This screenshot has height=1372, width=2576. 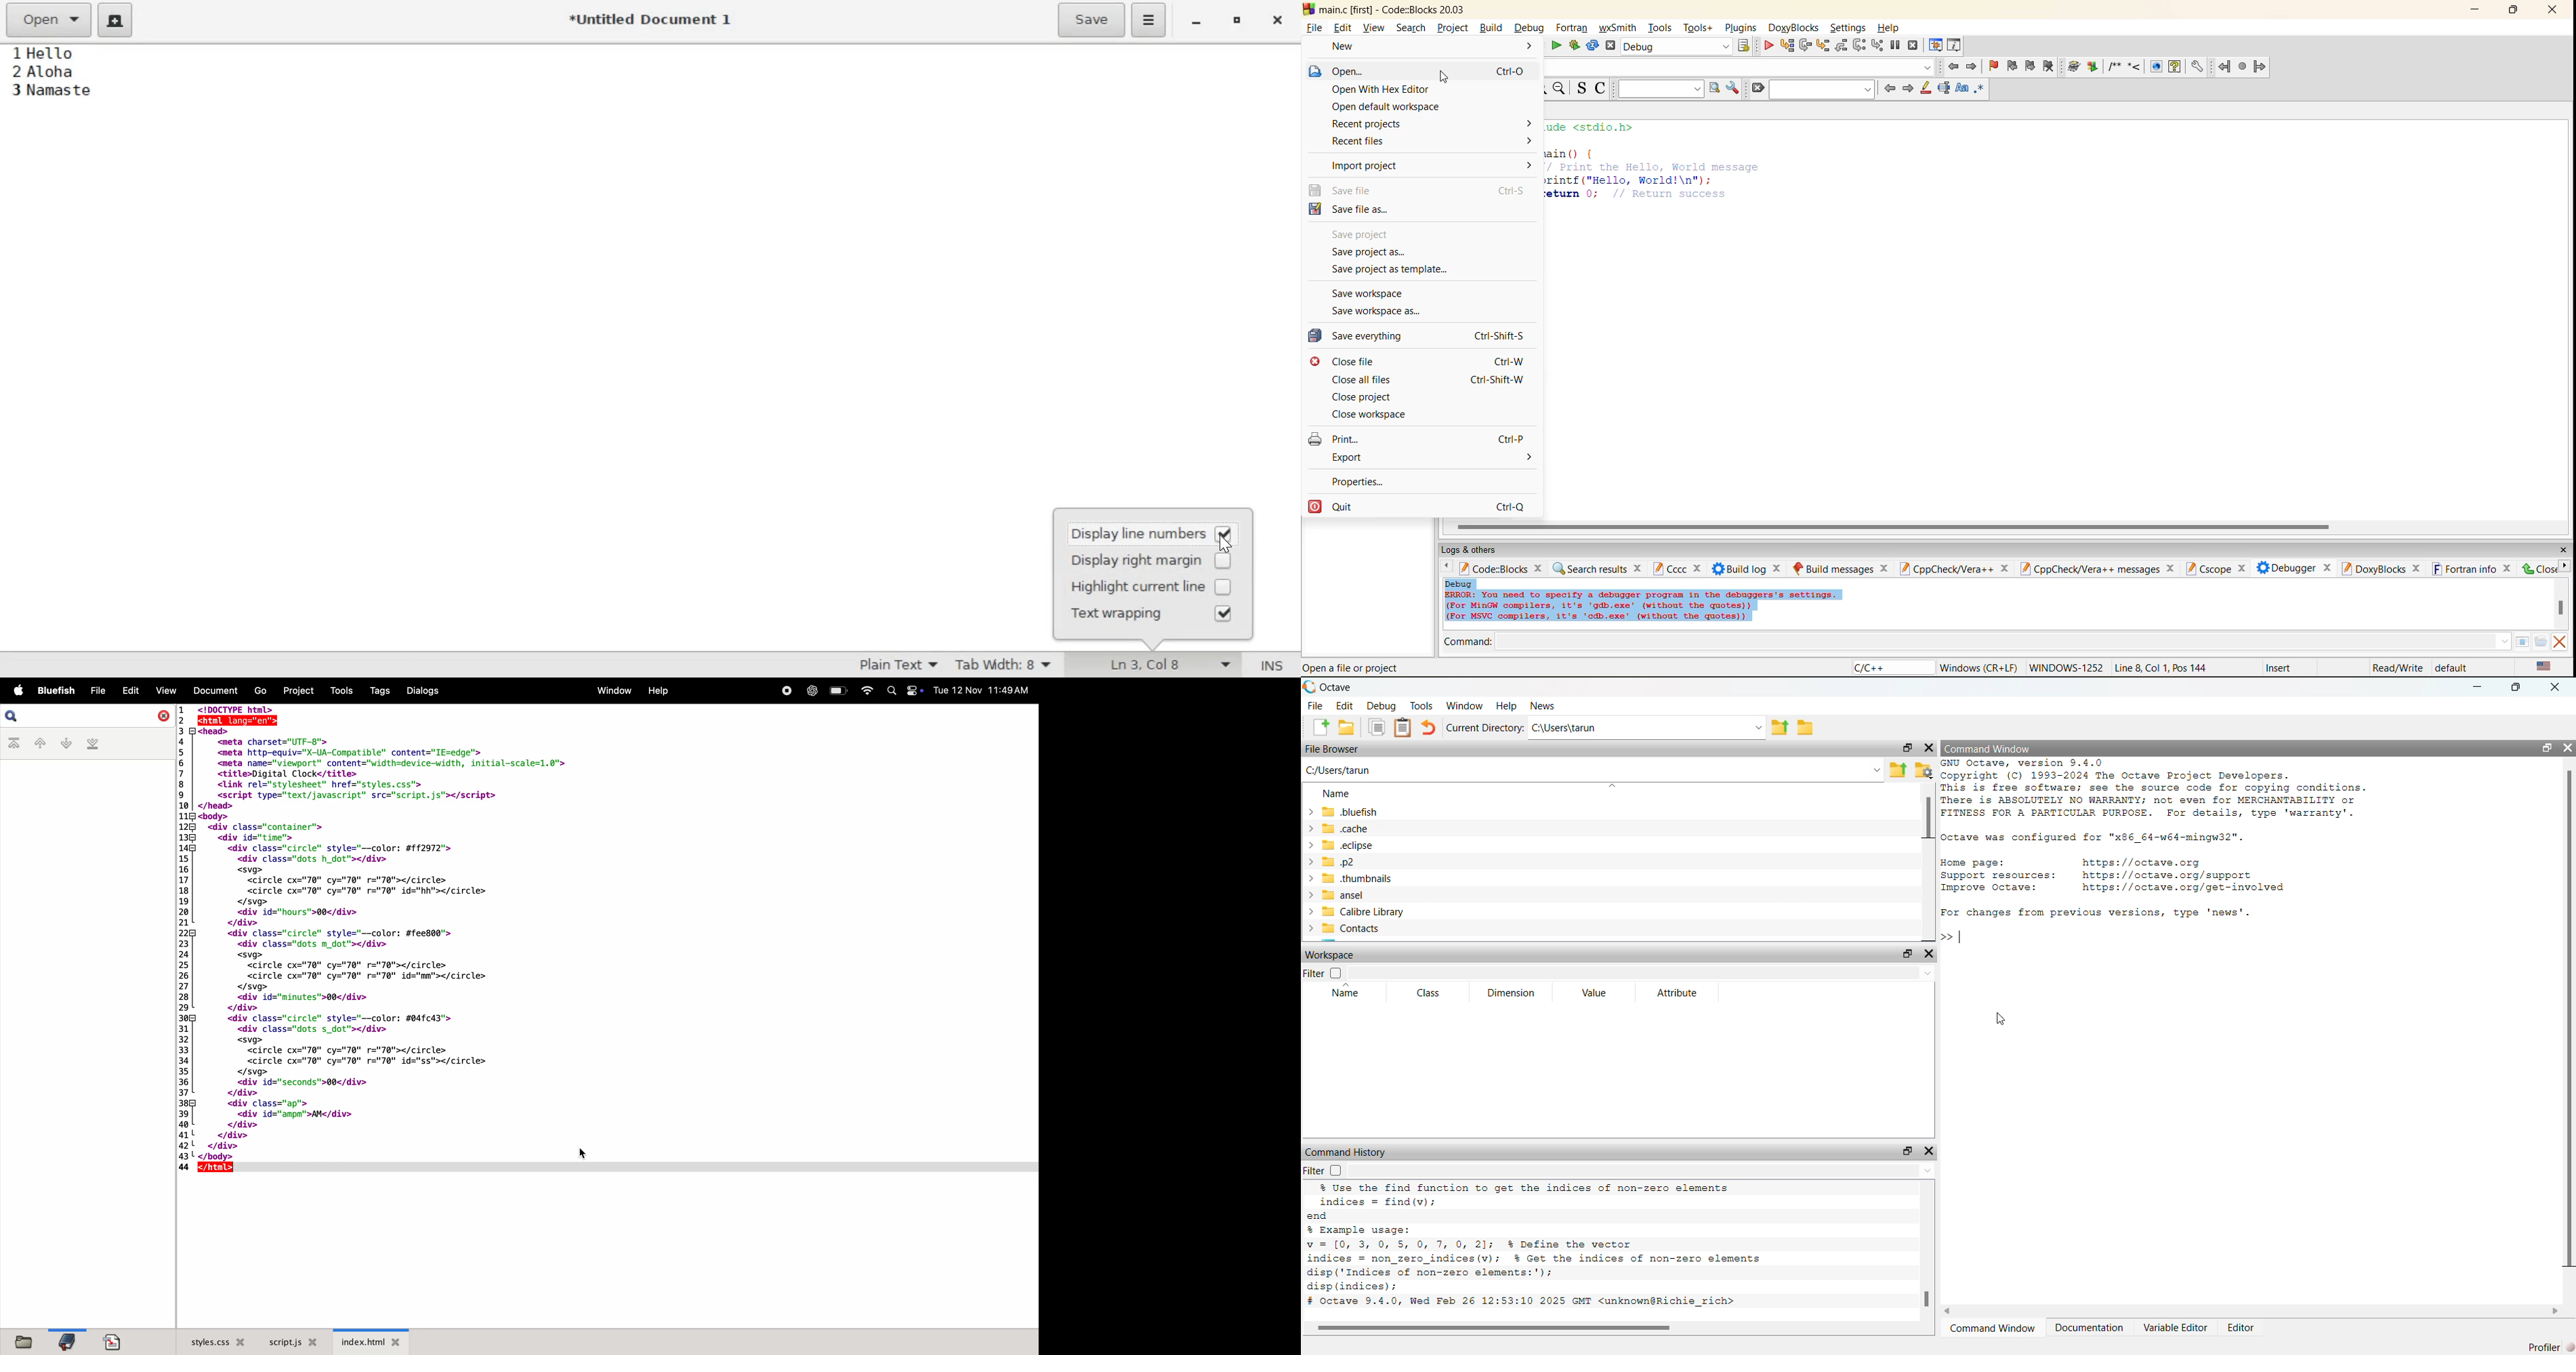 What do you see at coordinates (2226, 66) in the screenshot?
I see `back` at bounding box center [2226, 66].